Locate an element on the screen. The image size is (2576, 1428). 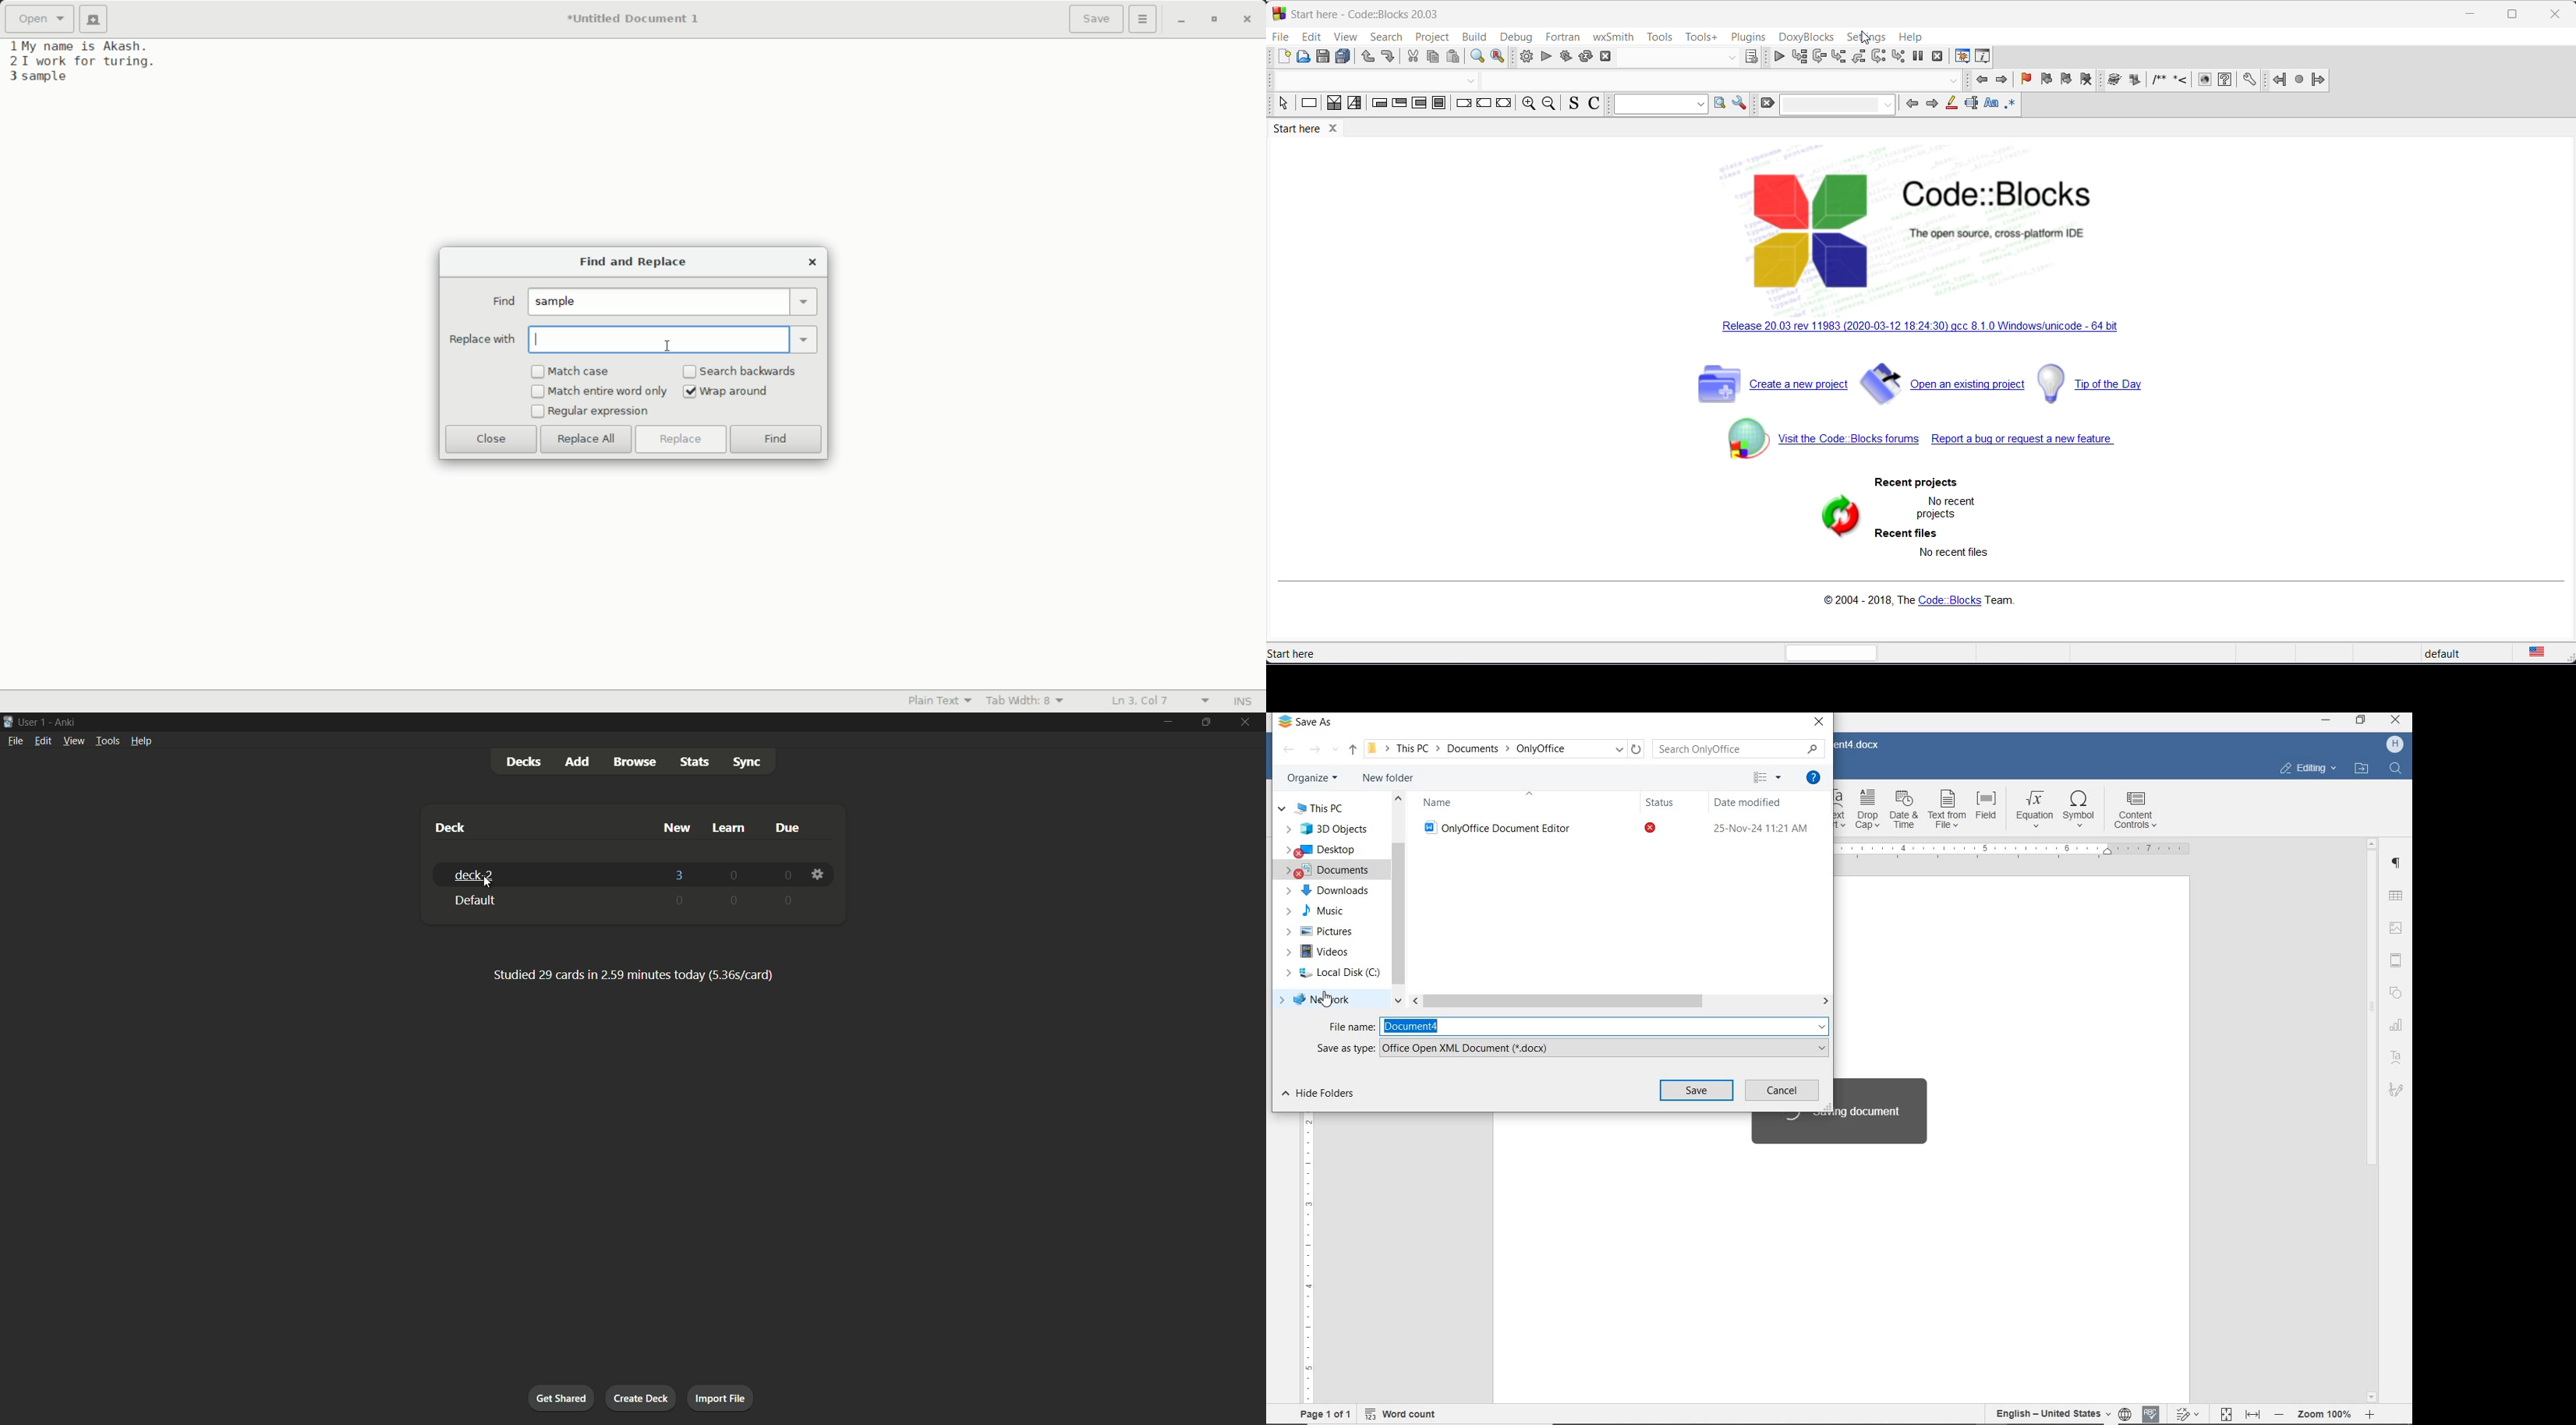
save is located at coordinates (1696, 1092).